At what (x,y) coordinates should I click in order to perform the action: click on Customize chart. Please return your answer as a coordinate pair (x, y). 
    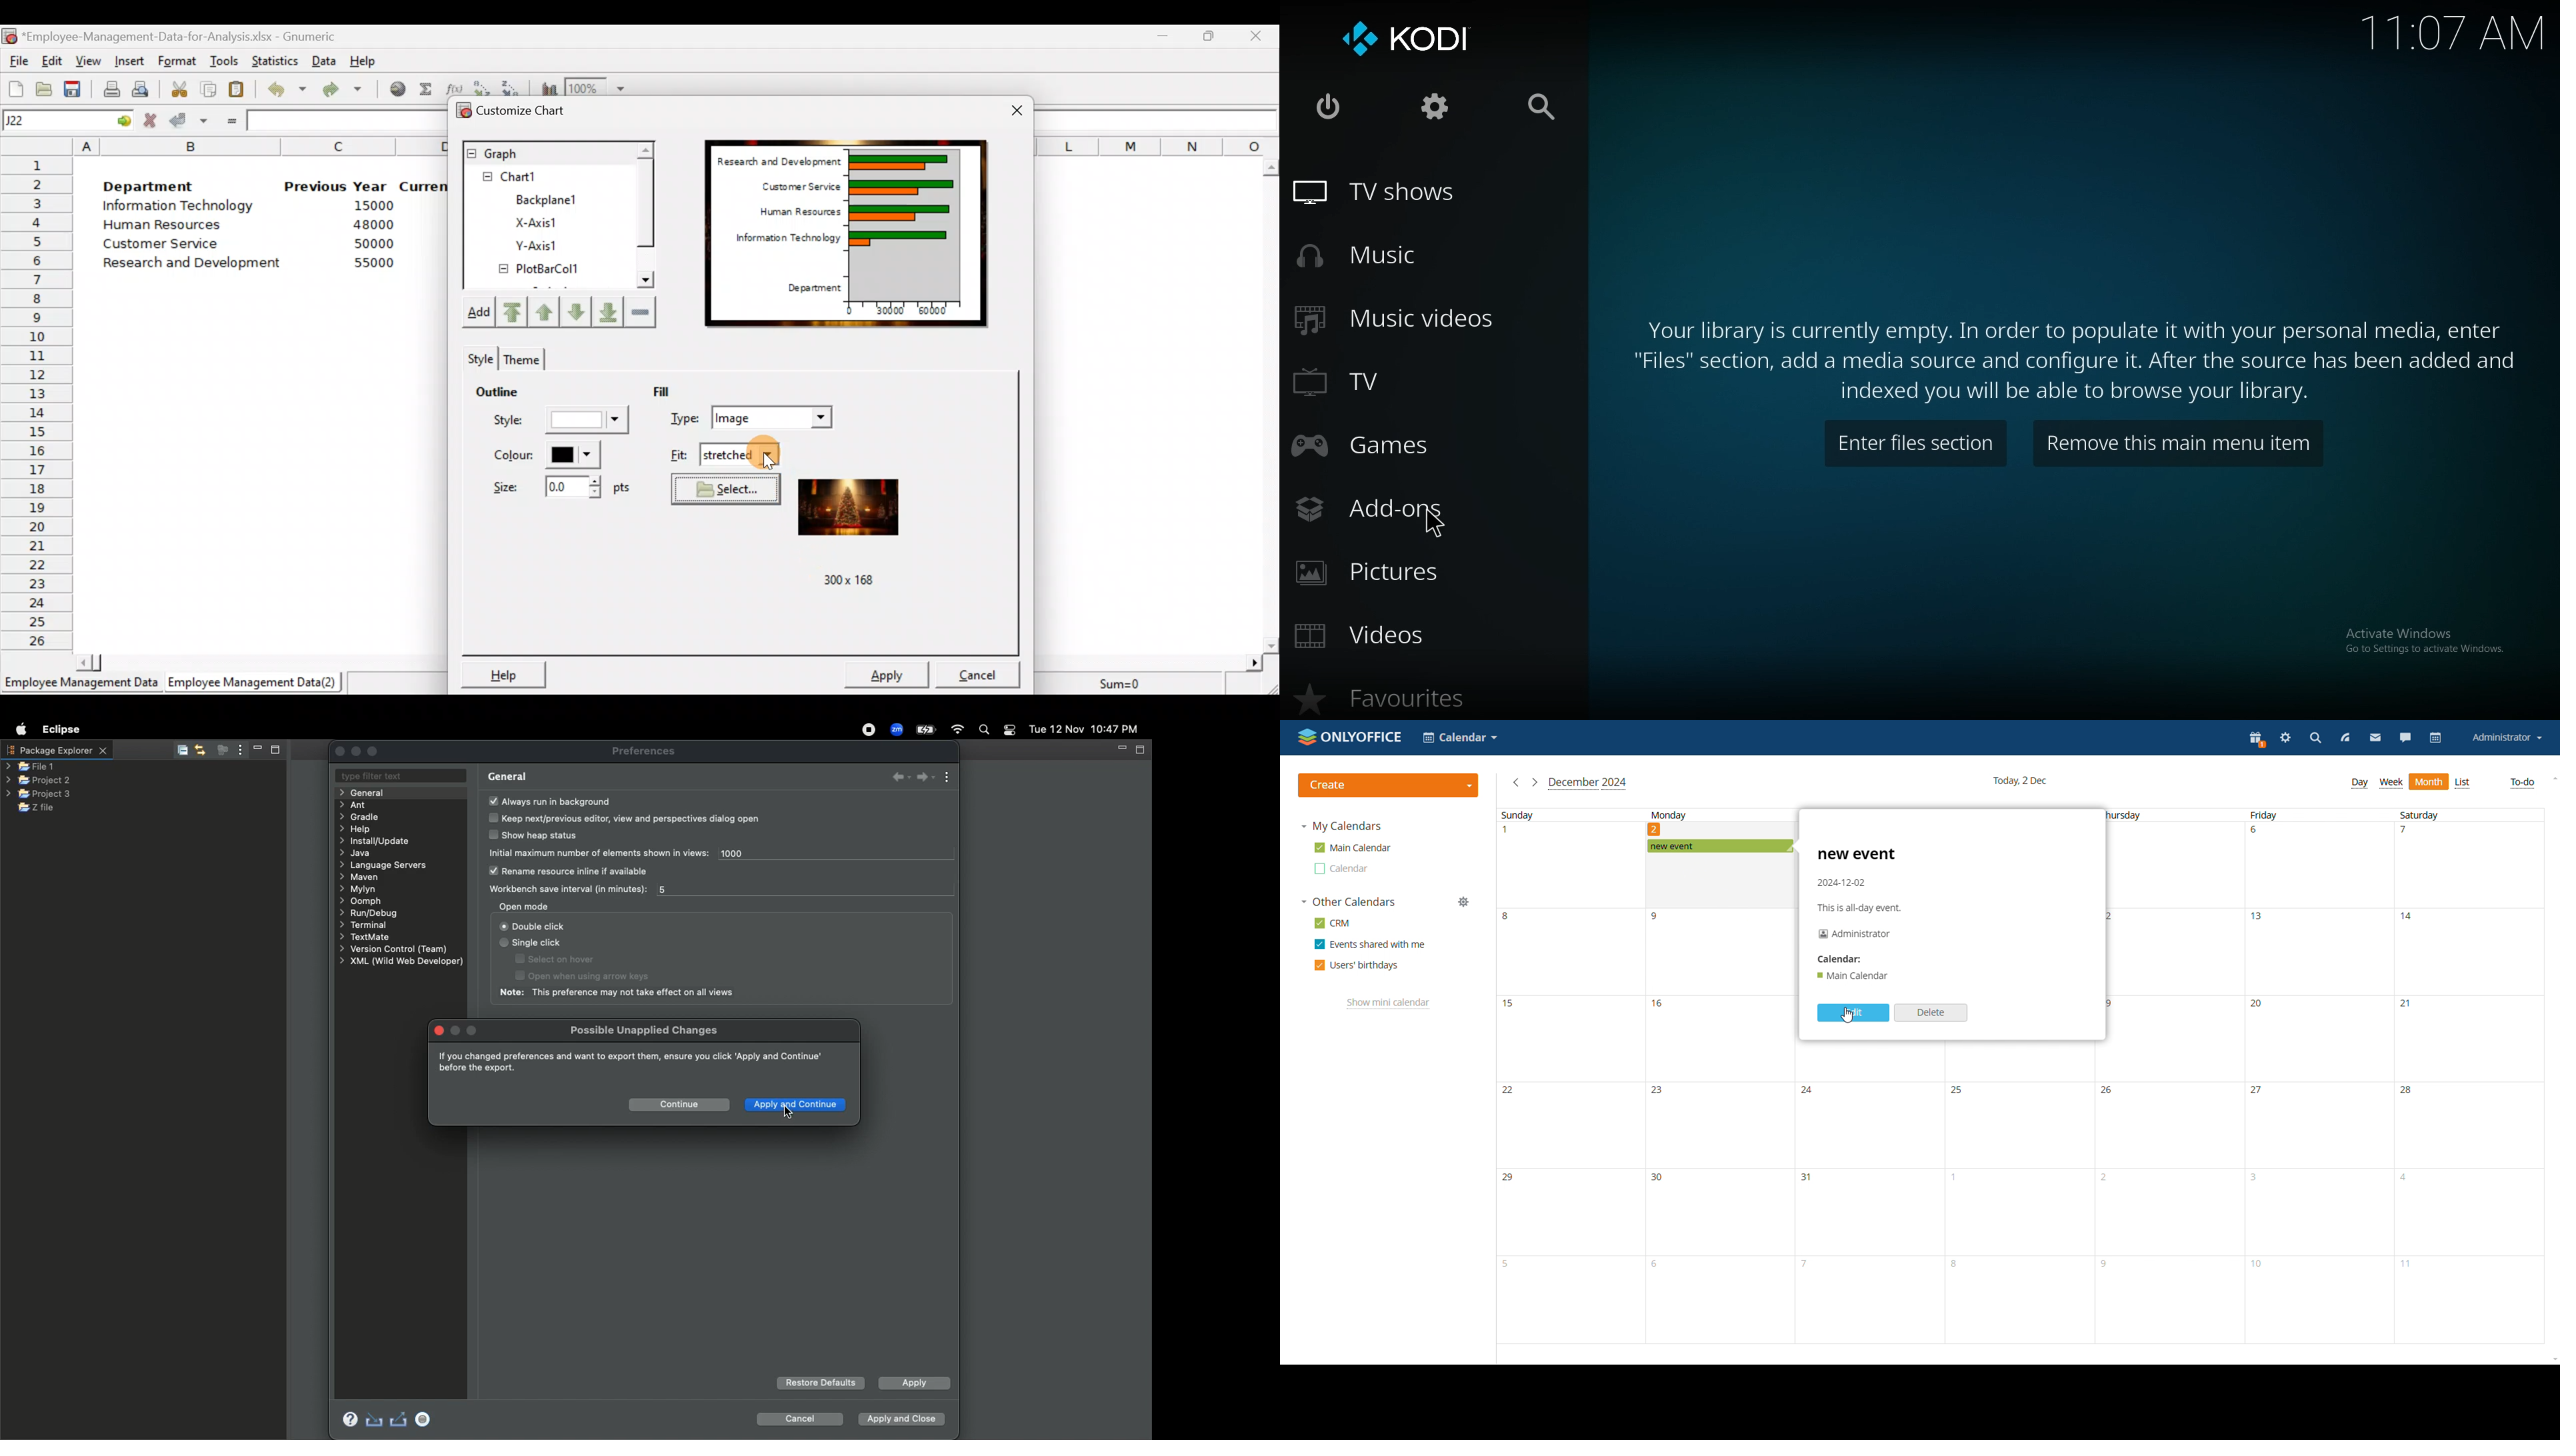
    Looking at the image, I should click on (520, 109).